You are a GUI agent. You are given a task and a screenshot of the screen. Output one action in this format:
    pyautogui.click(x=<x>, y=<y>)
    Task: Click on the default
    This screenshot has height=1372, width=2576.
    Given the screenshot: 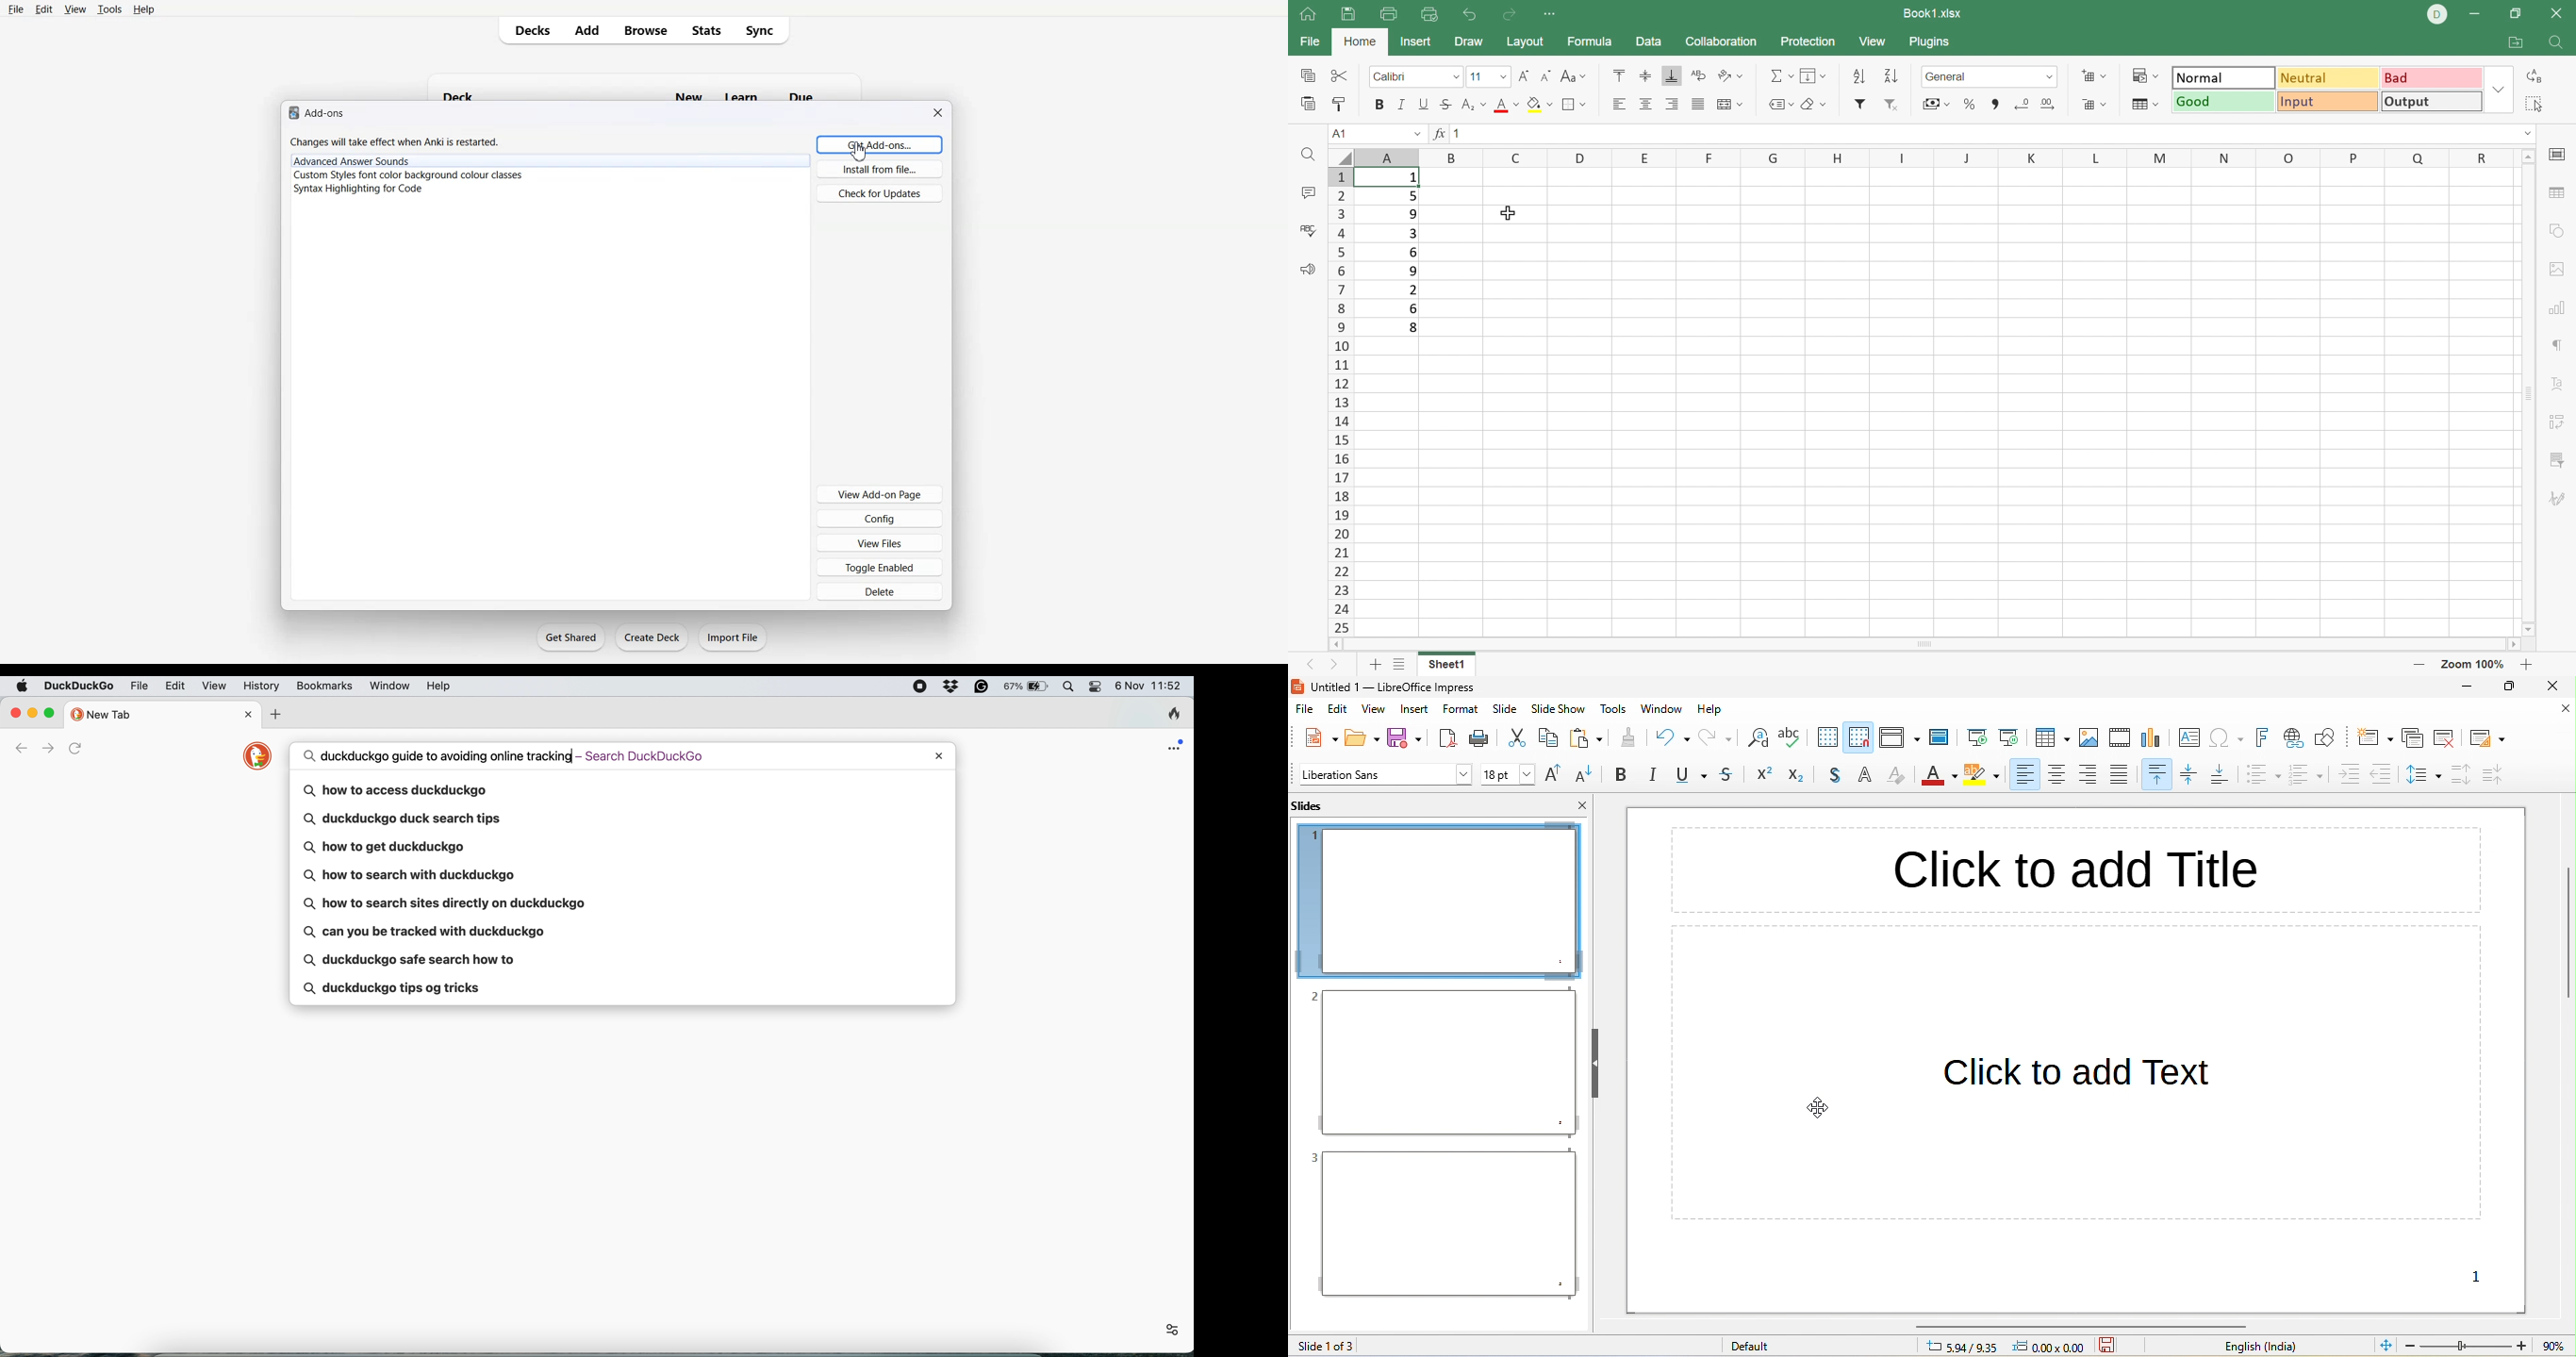 What is the action you would take?
    pyautogui.click(x=1761, y=1347)
    